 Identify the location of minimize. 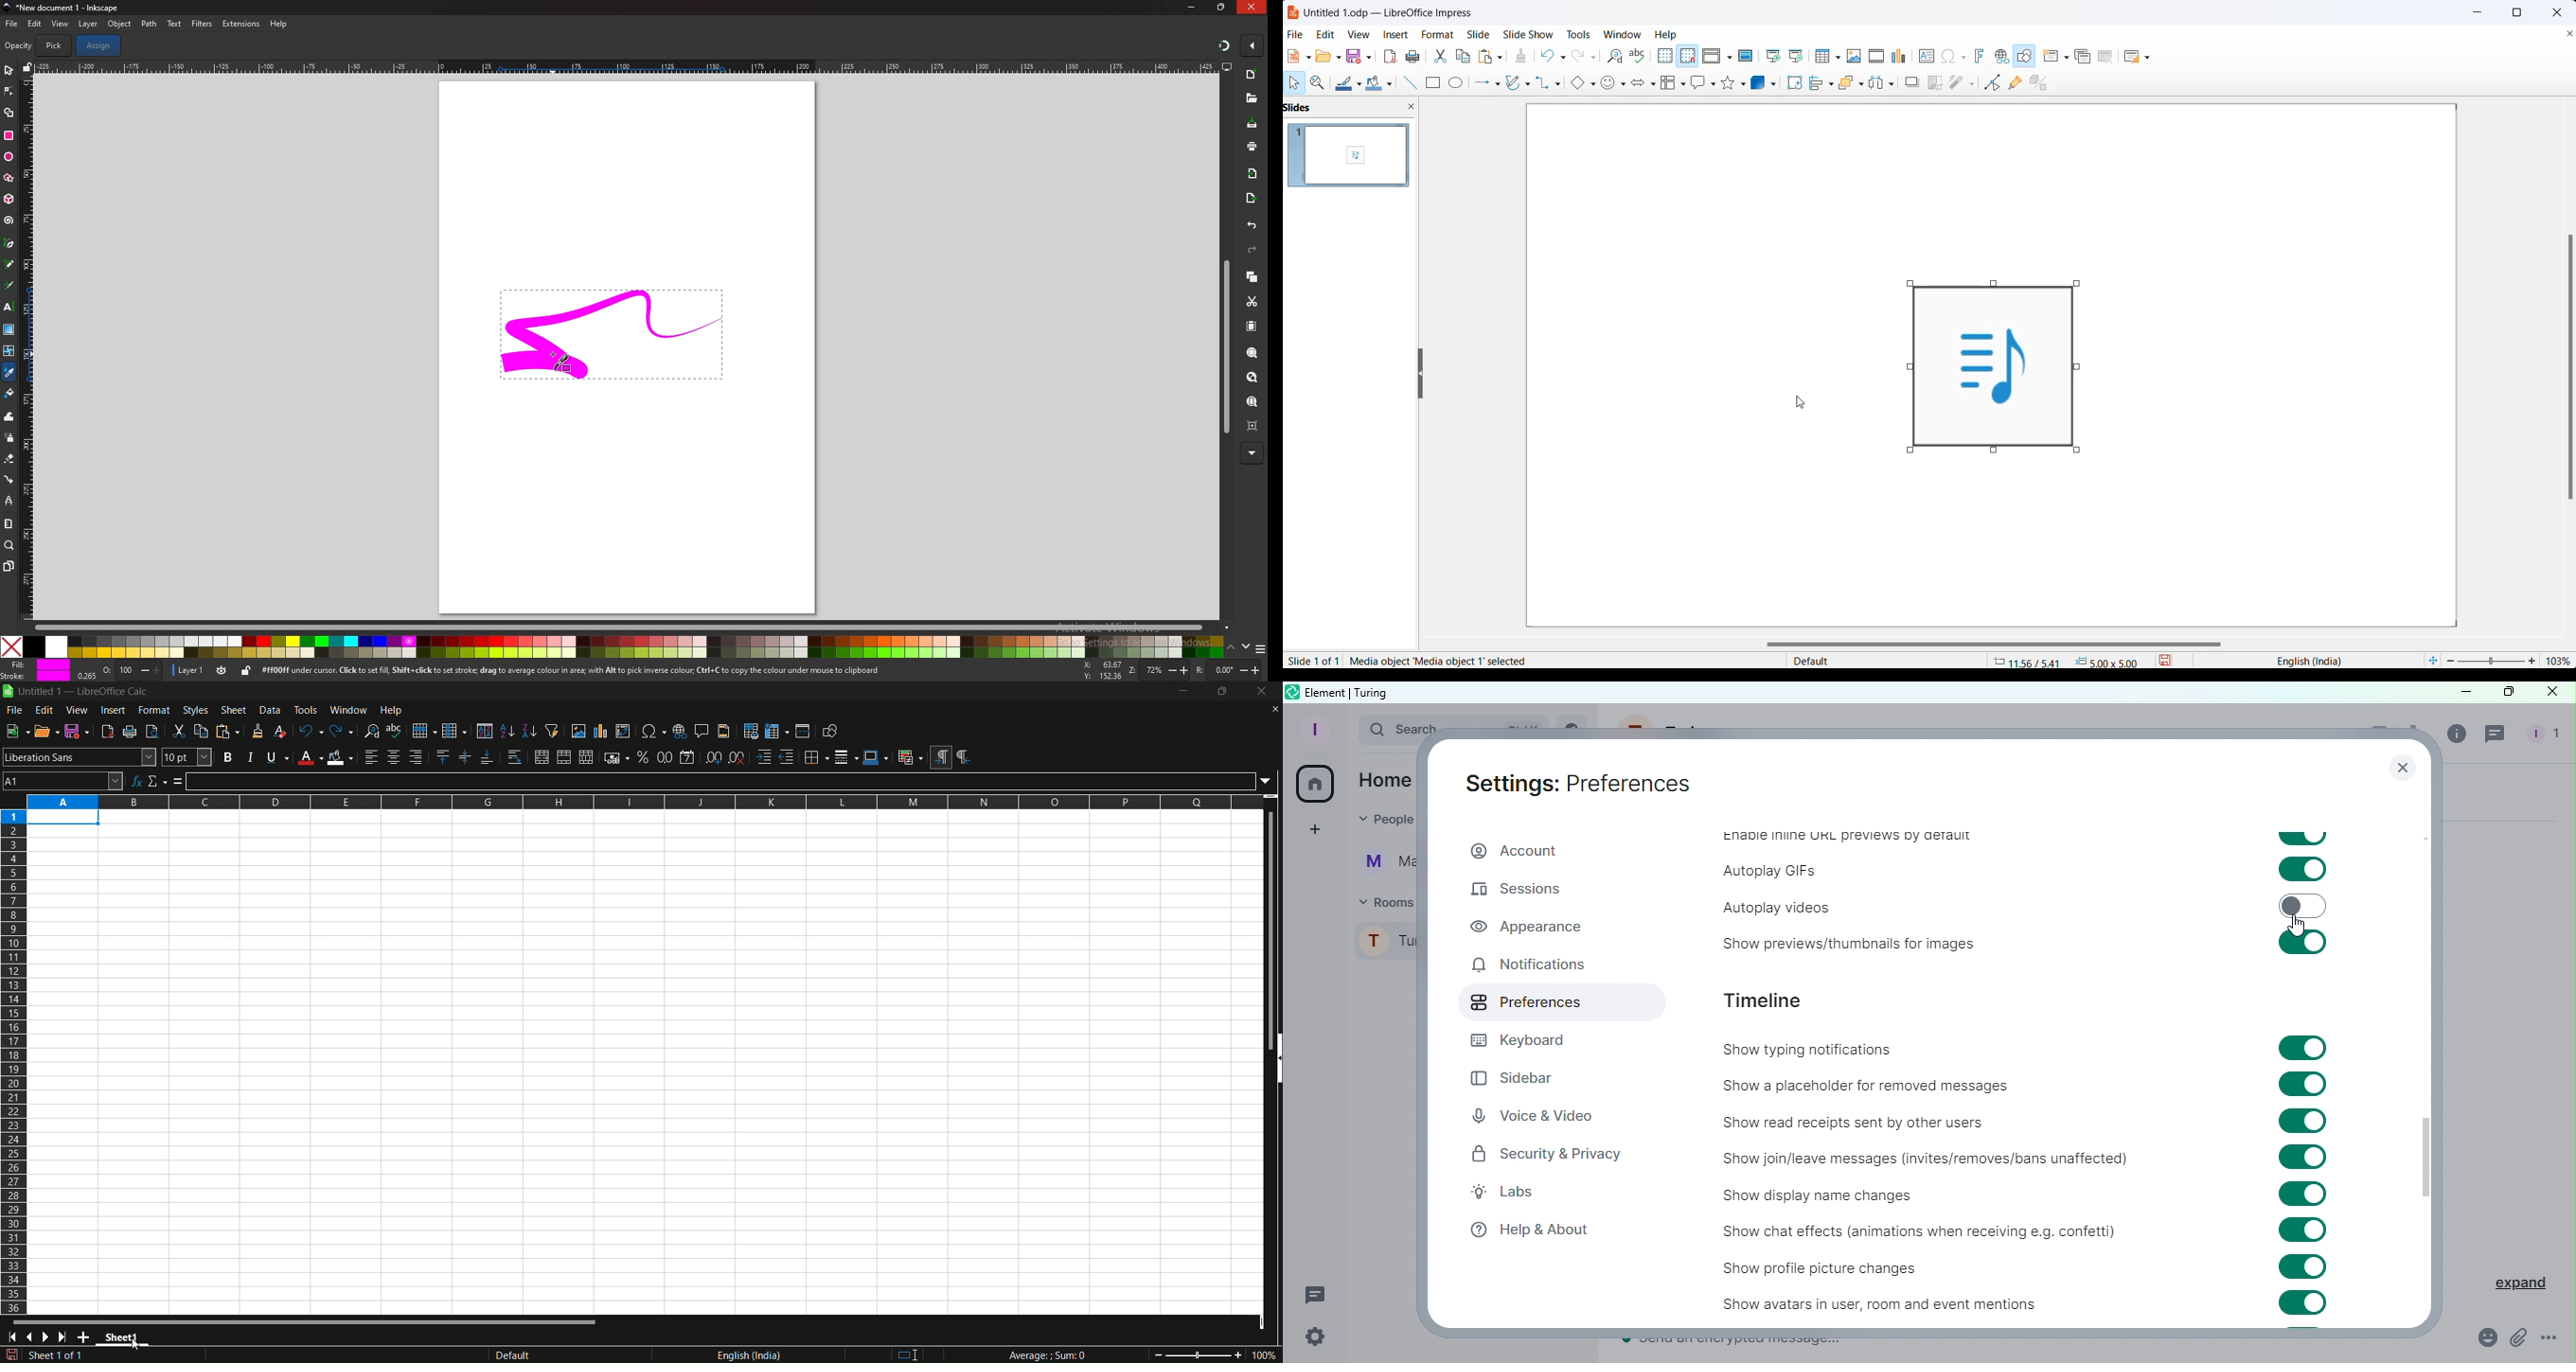
(1183, 691).